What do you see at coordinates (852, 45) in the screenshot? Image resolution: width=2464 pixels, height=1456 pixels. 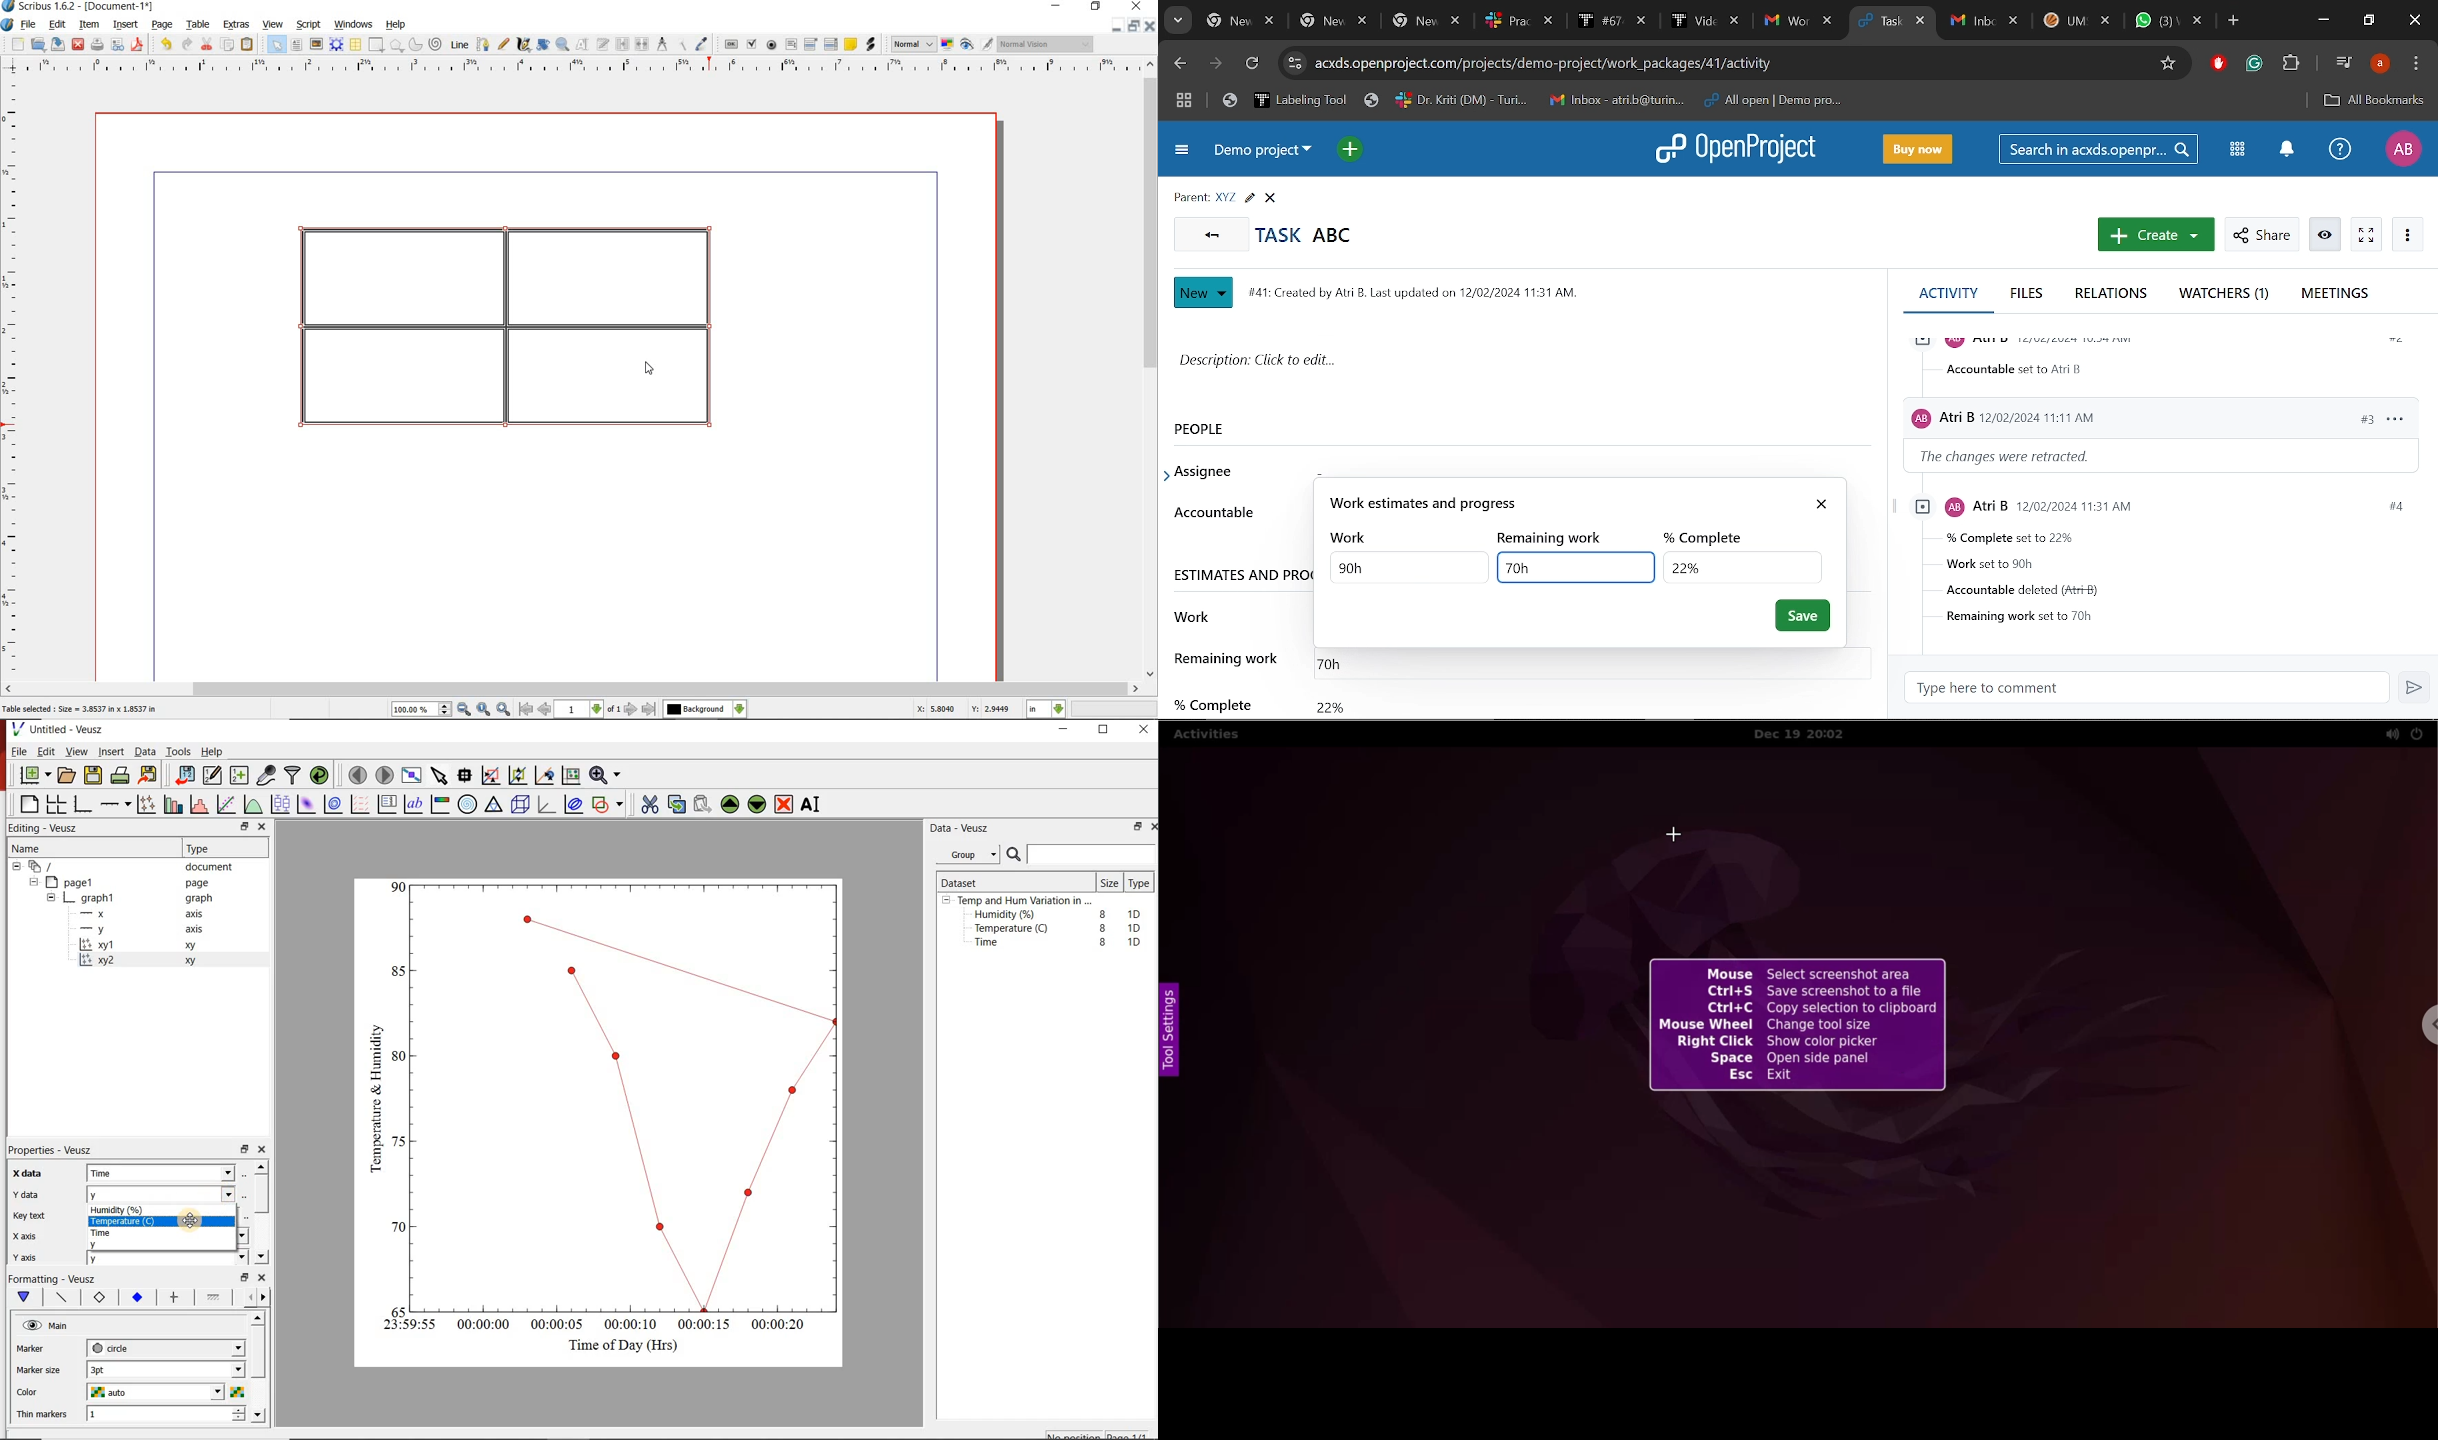 I see `text annotation` at bounding box center [852, 45].